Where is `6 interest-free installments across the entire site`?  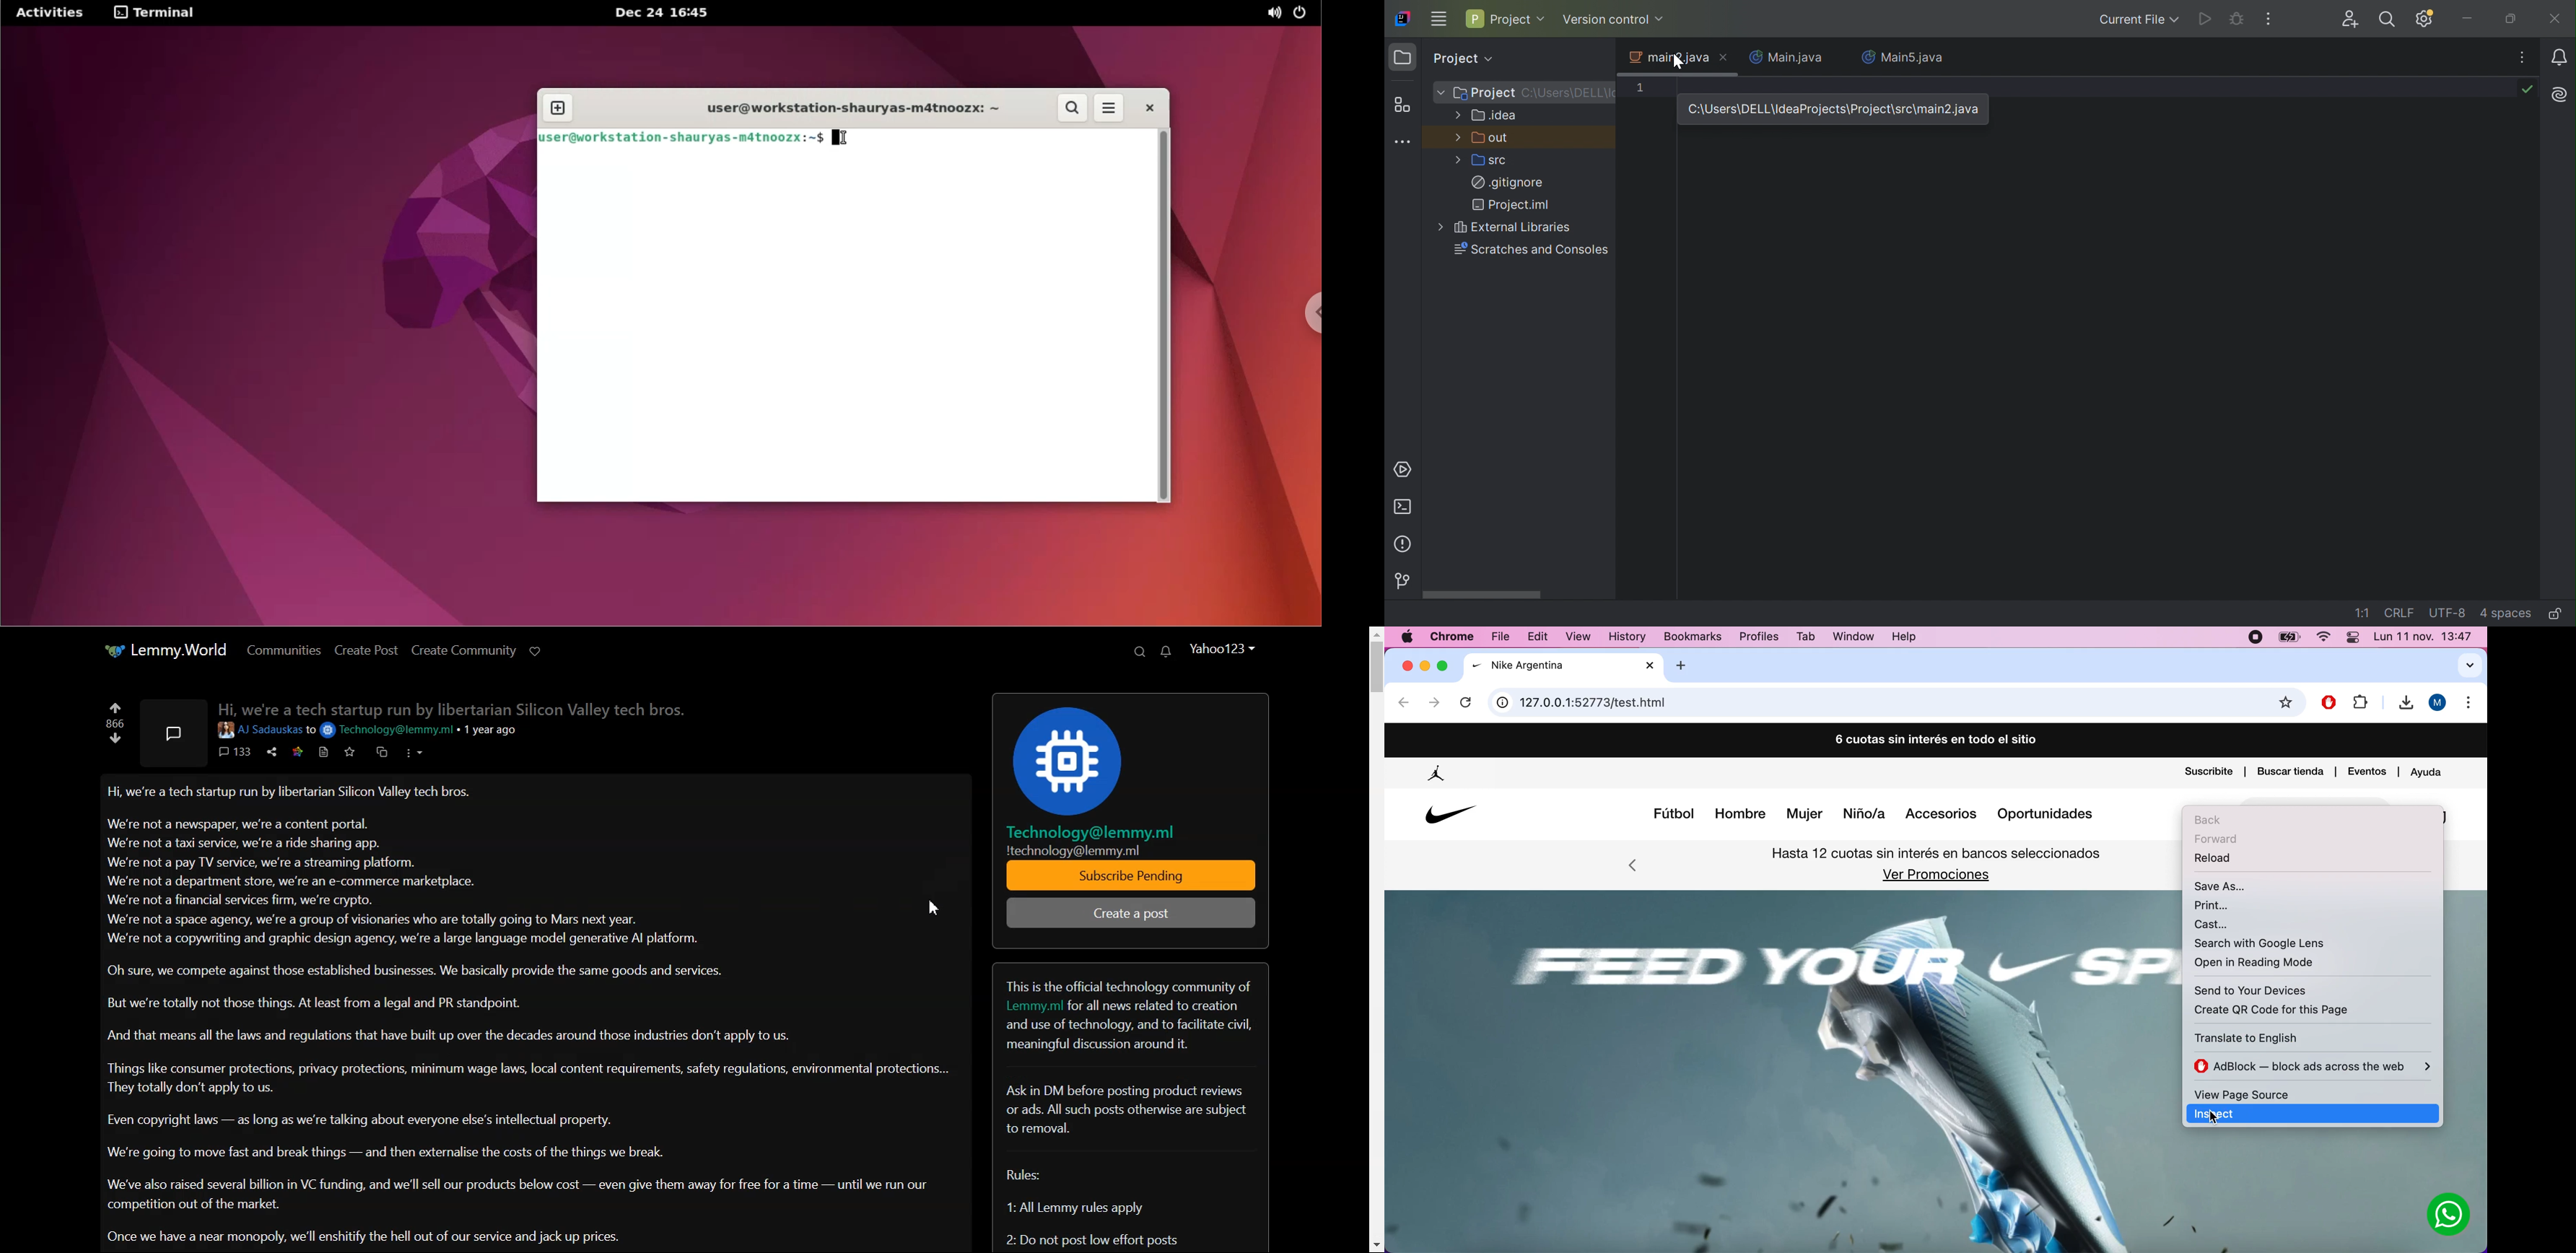
6 interest-free installments across the entire site is located at coordinates (1935, 741).